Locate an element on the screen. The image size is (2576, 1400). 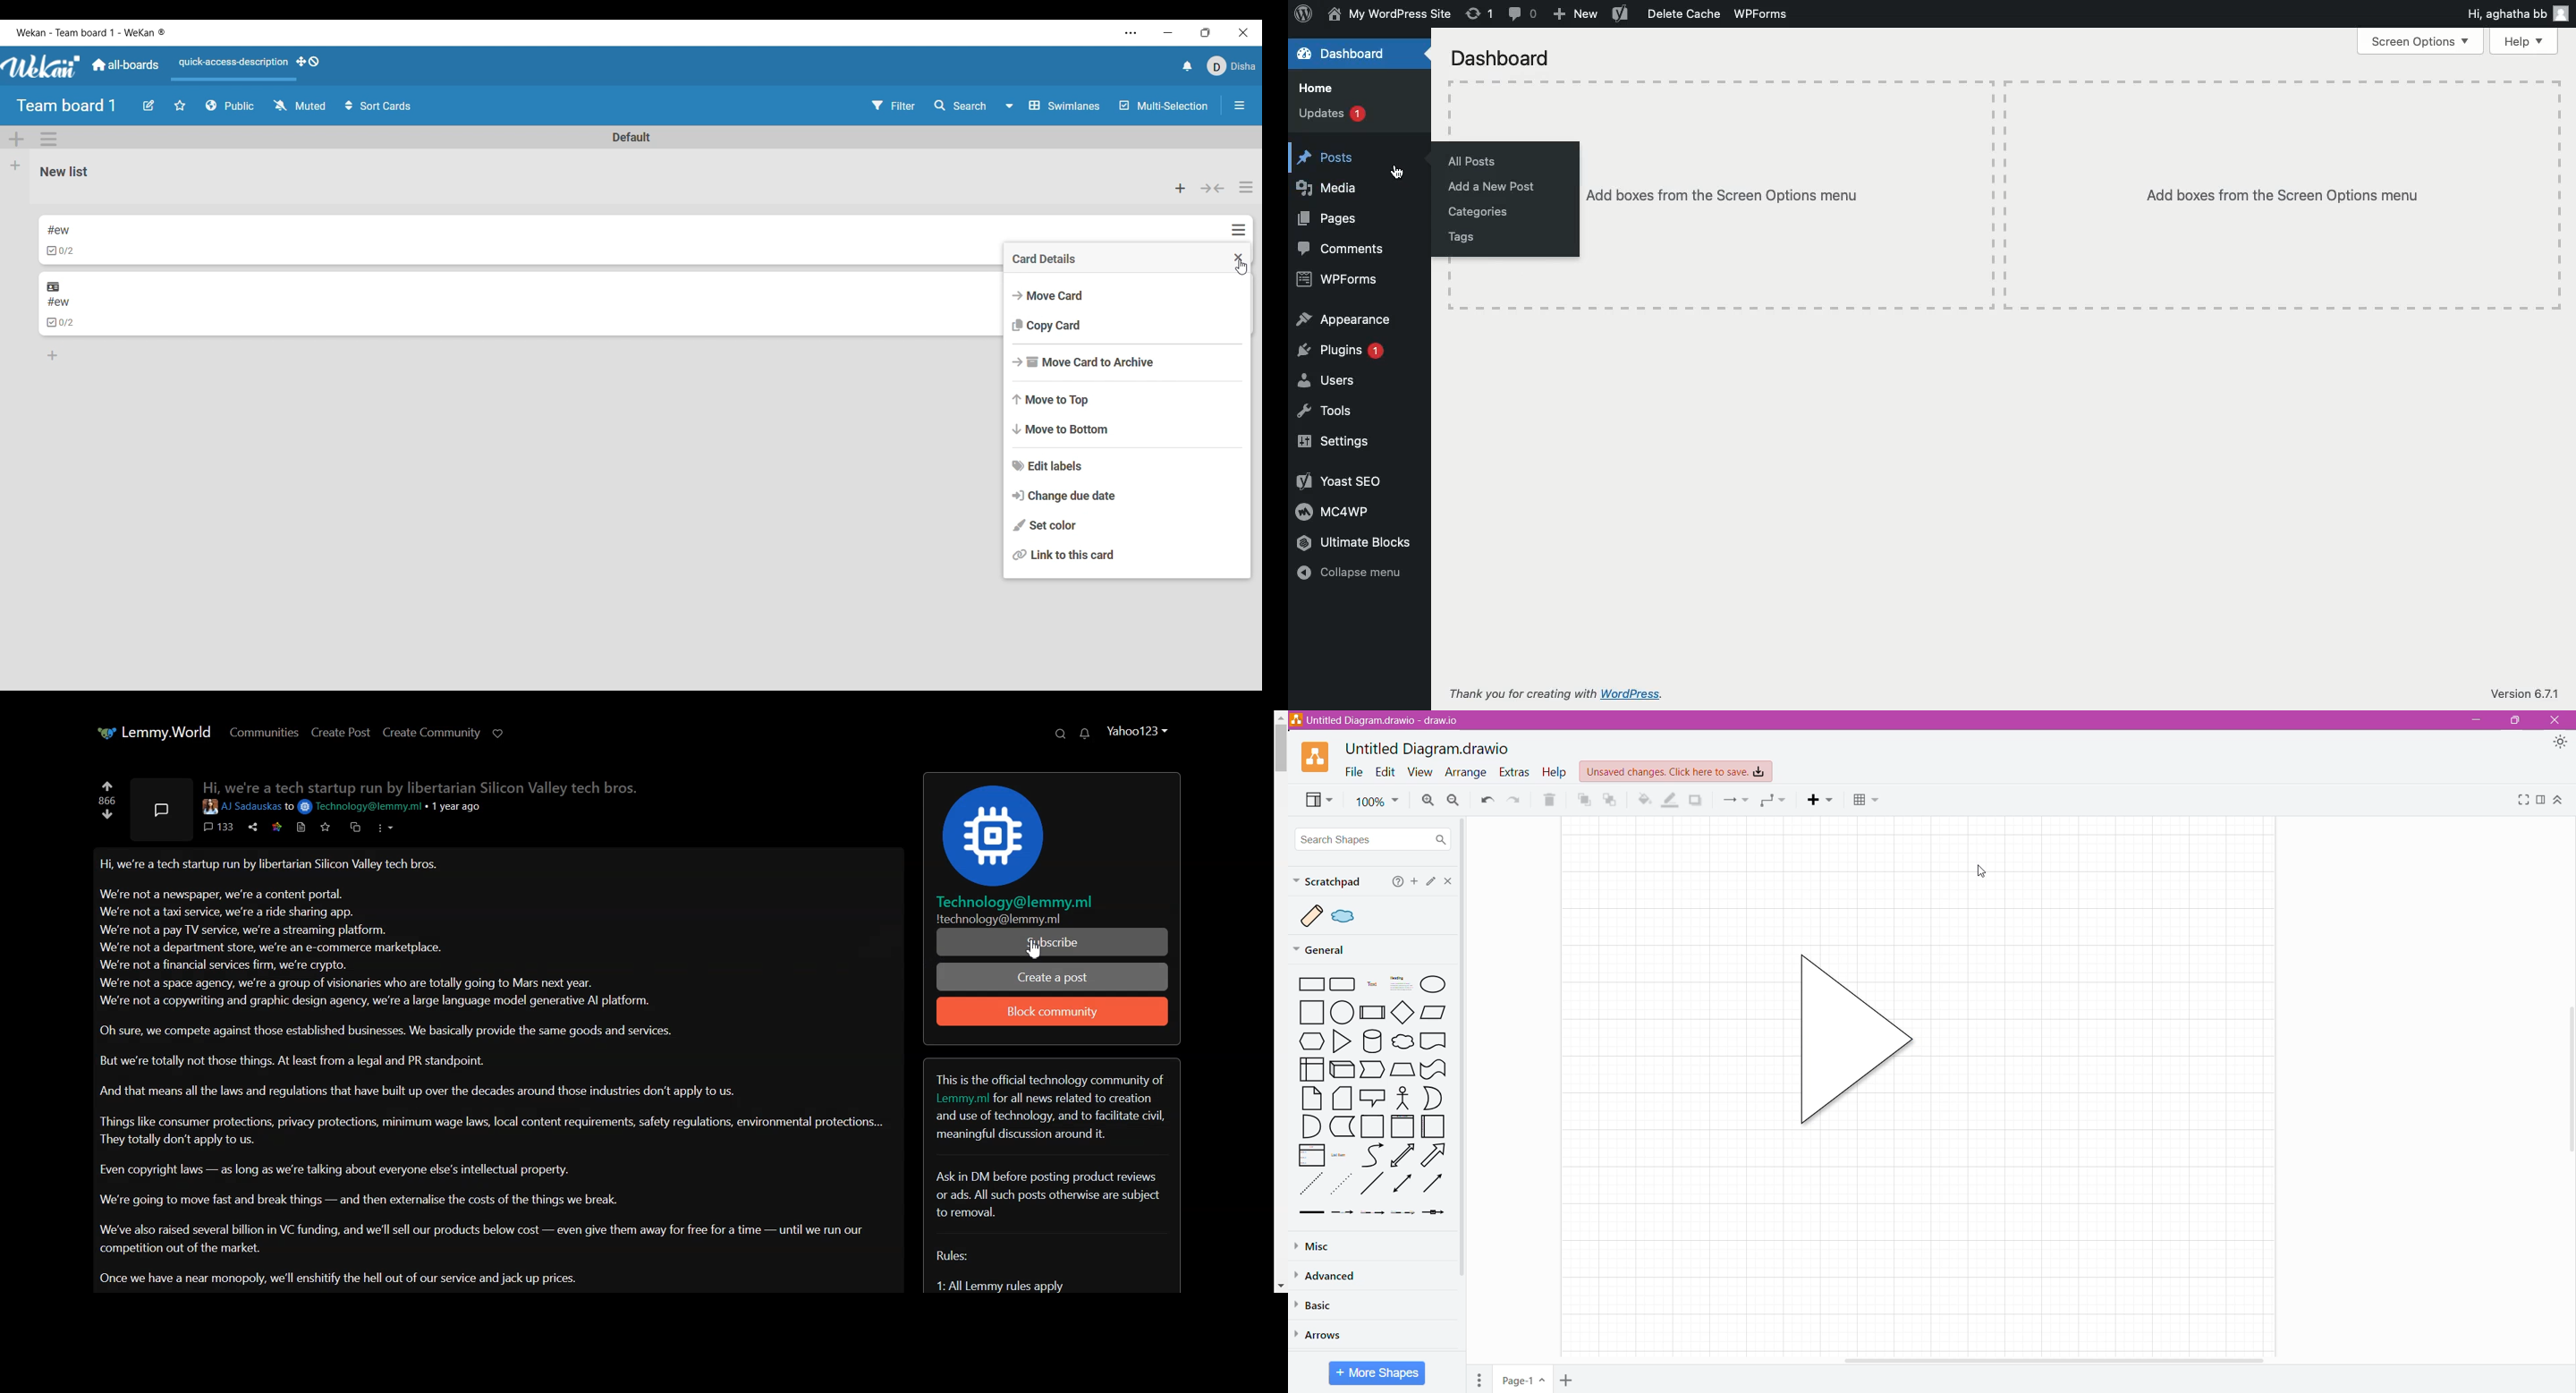
866 is located at coordinates (107, 801).